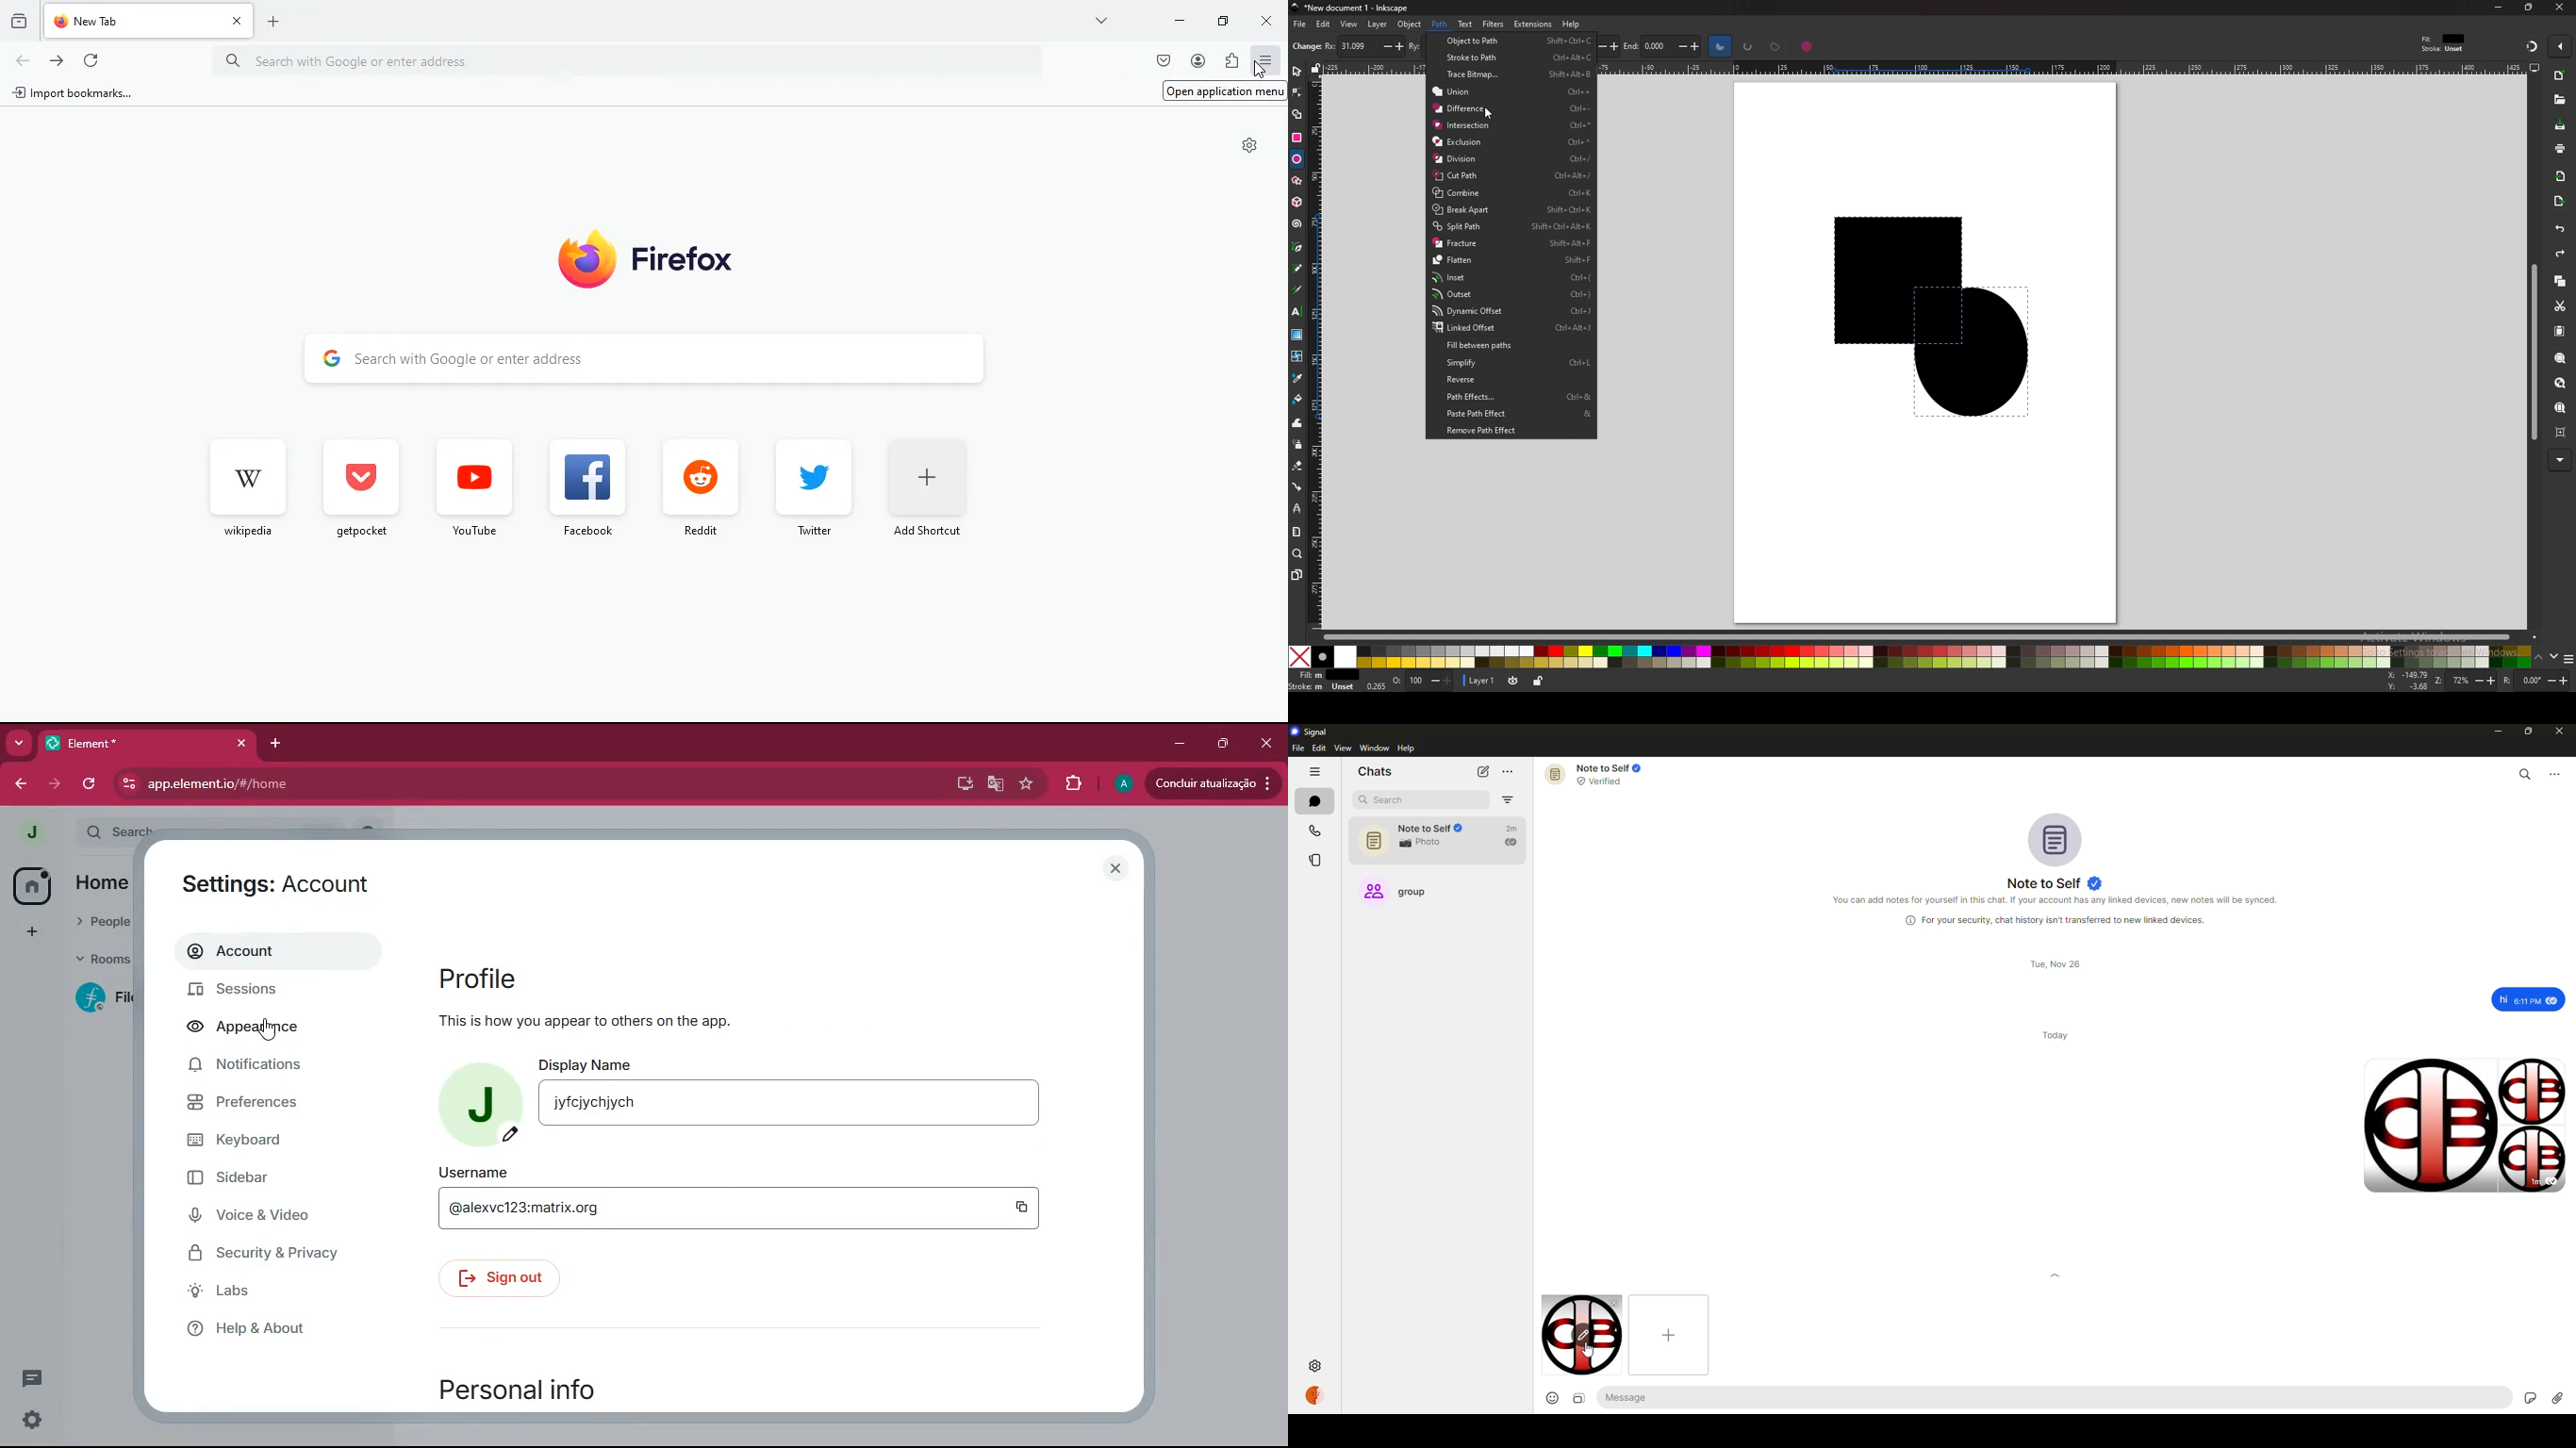  I want to click on whole ellipse, so click(1807, 46).